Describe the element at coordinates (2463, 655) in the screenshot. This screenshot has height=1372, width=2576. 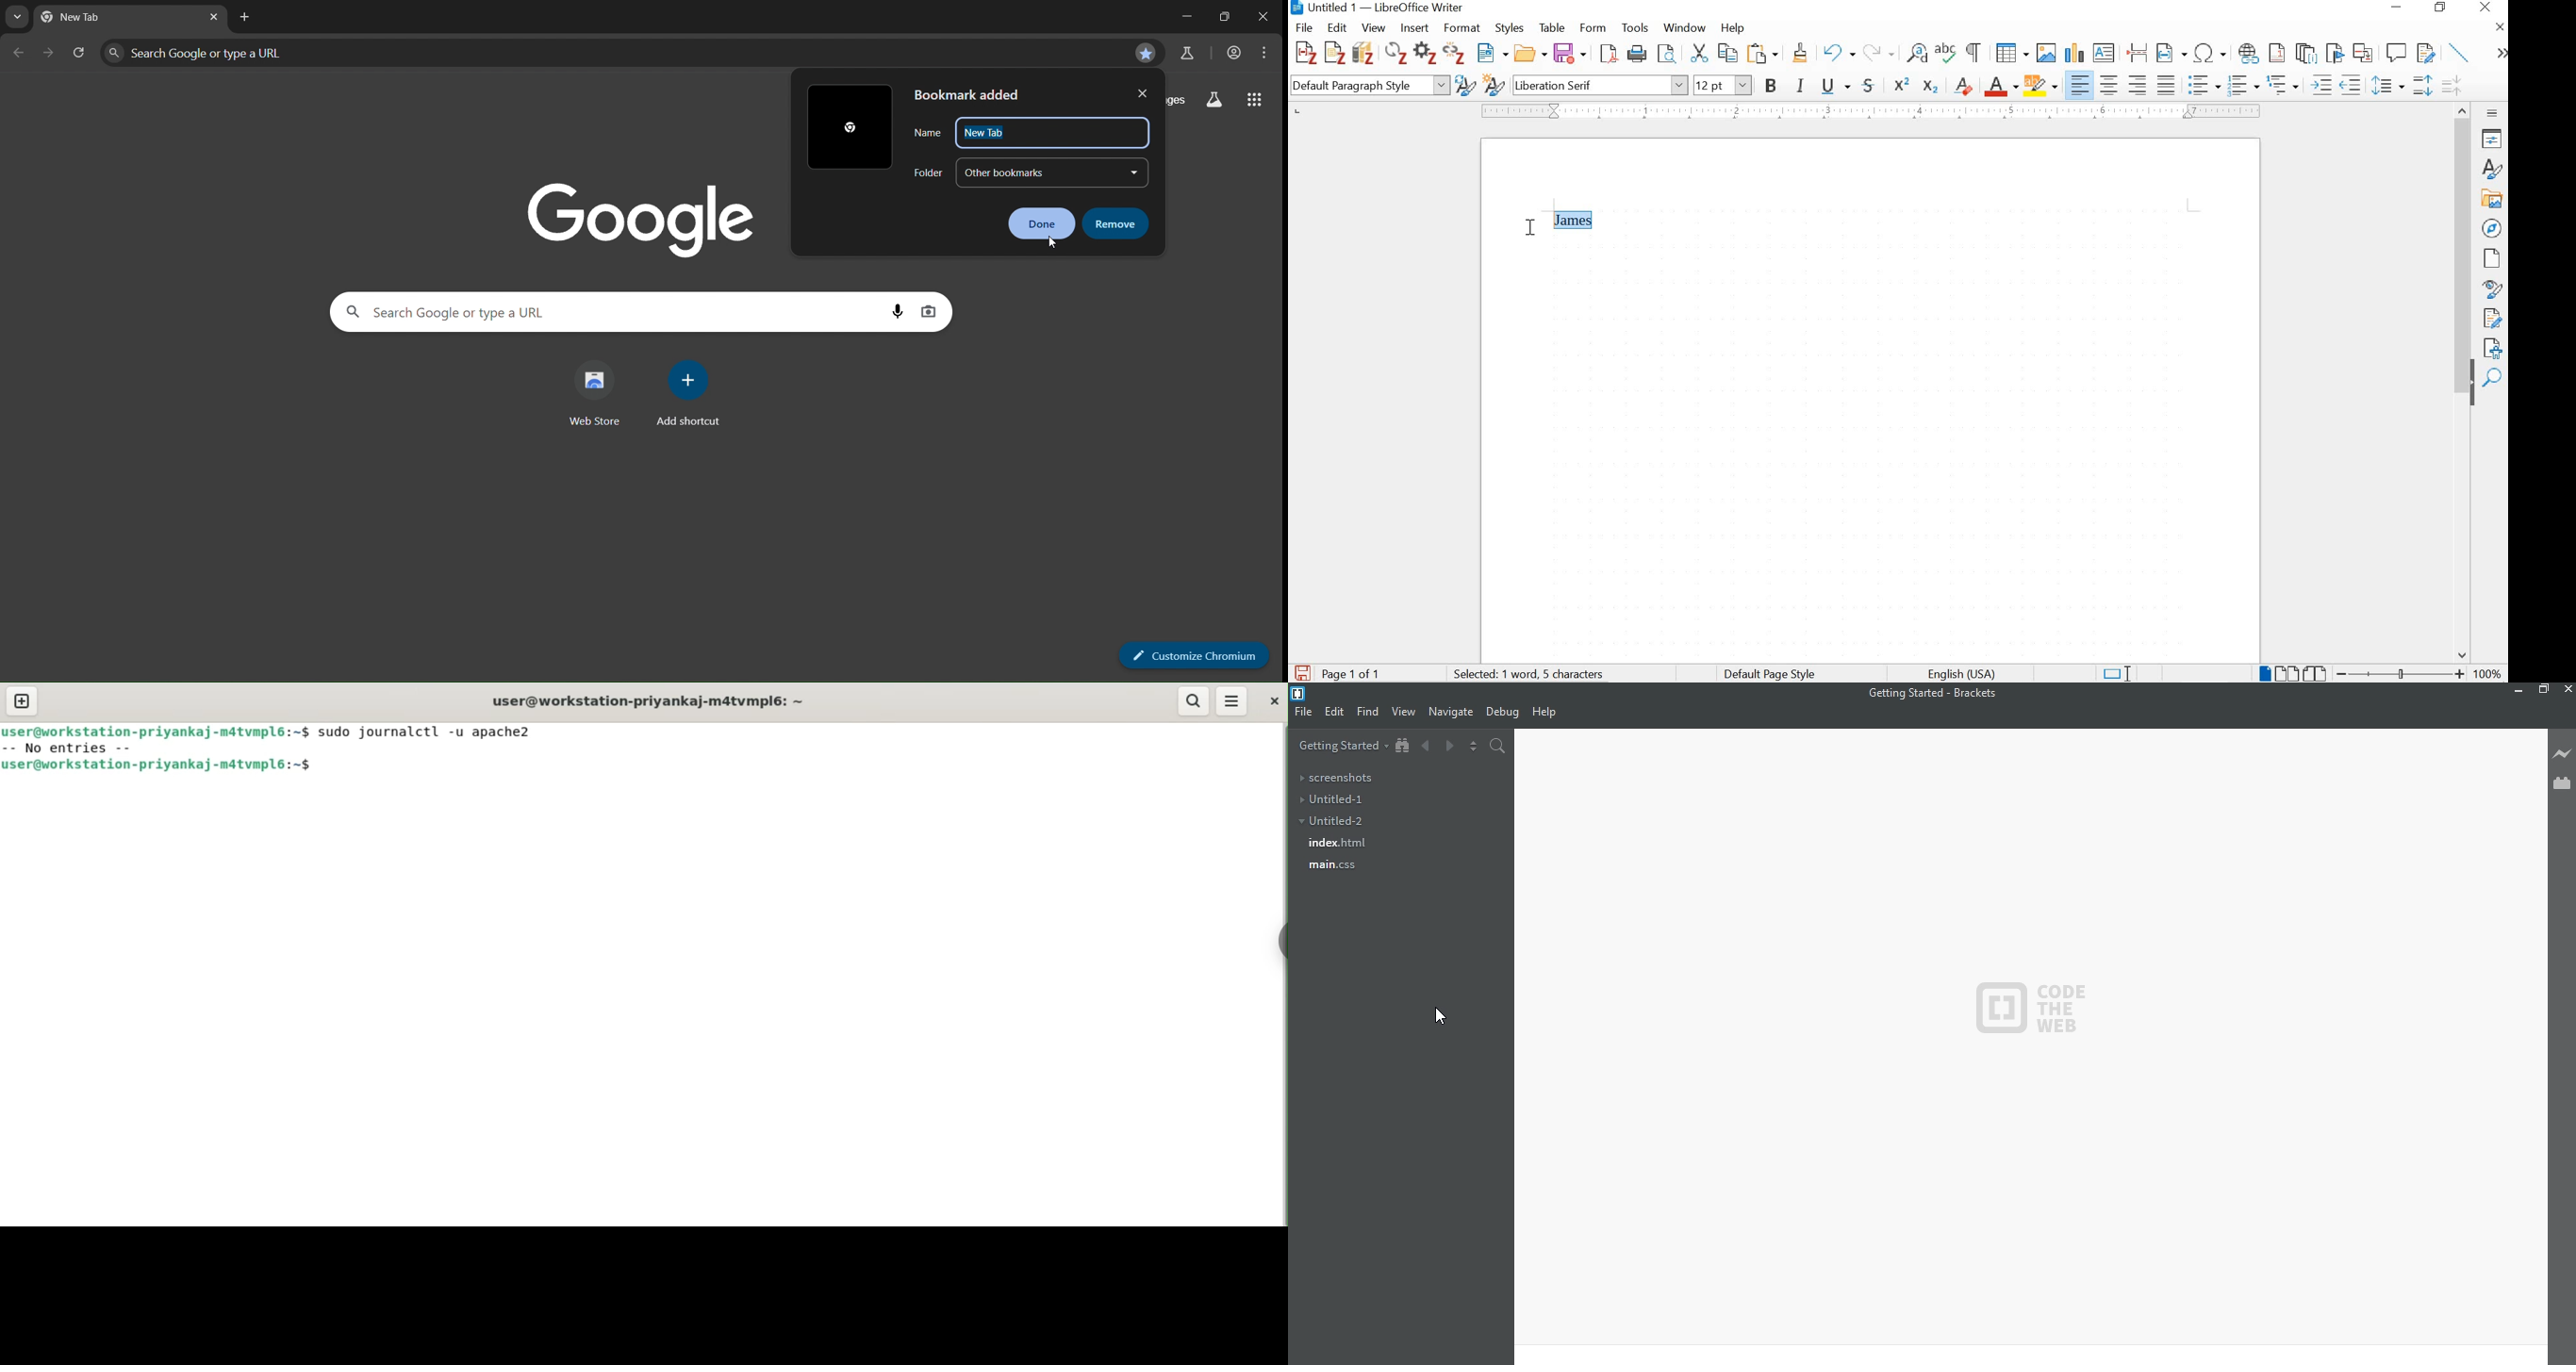
I see `move down` at that location.